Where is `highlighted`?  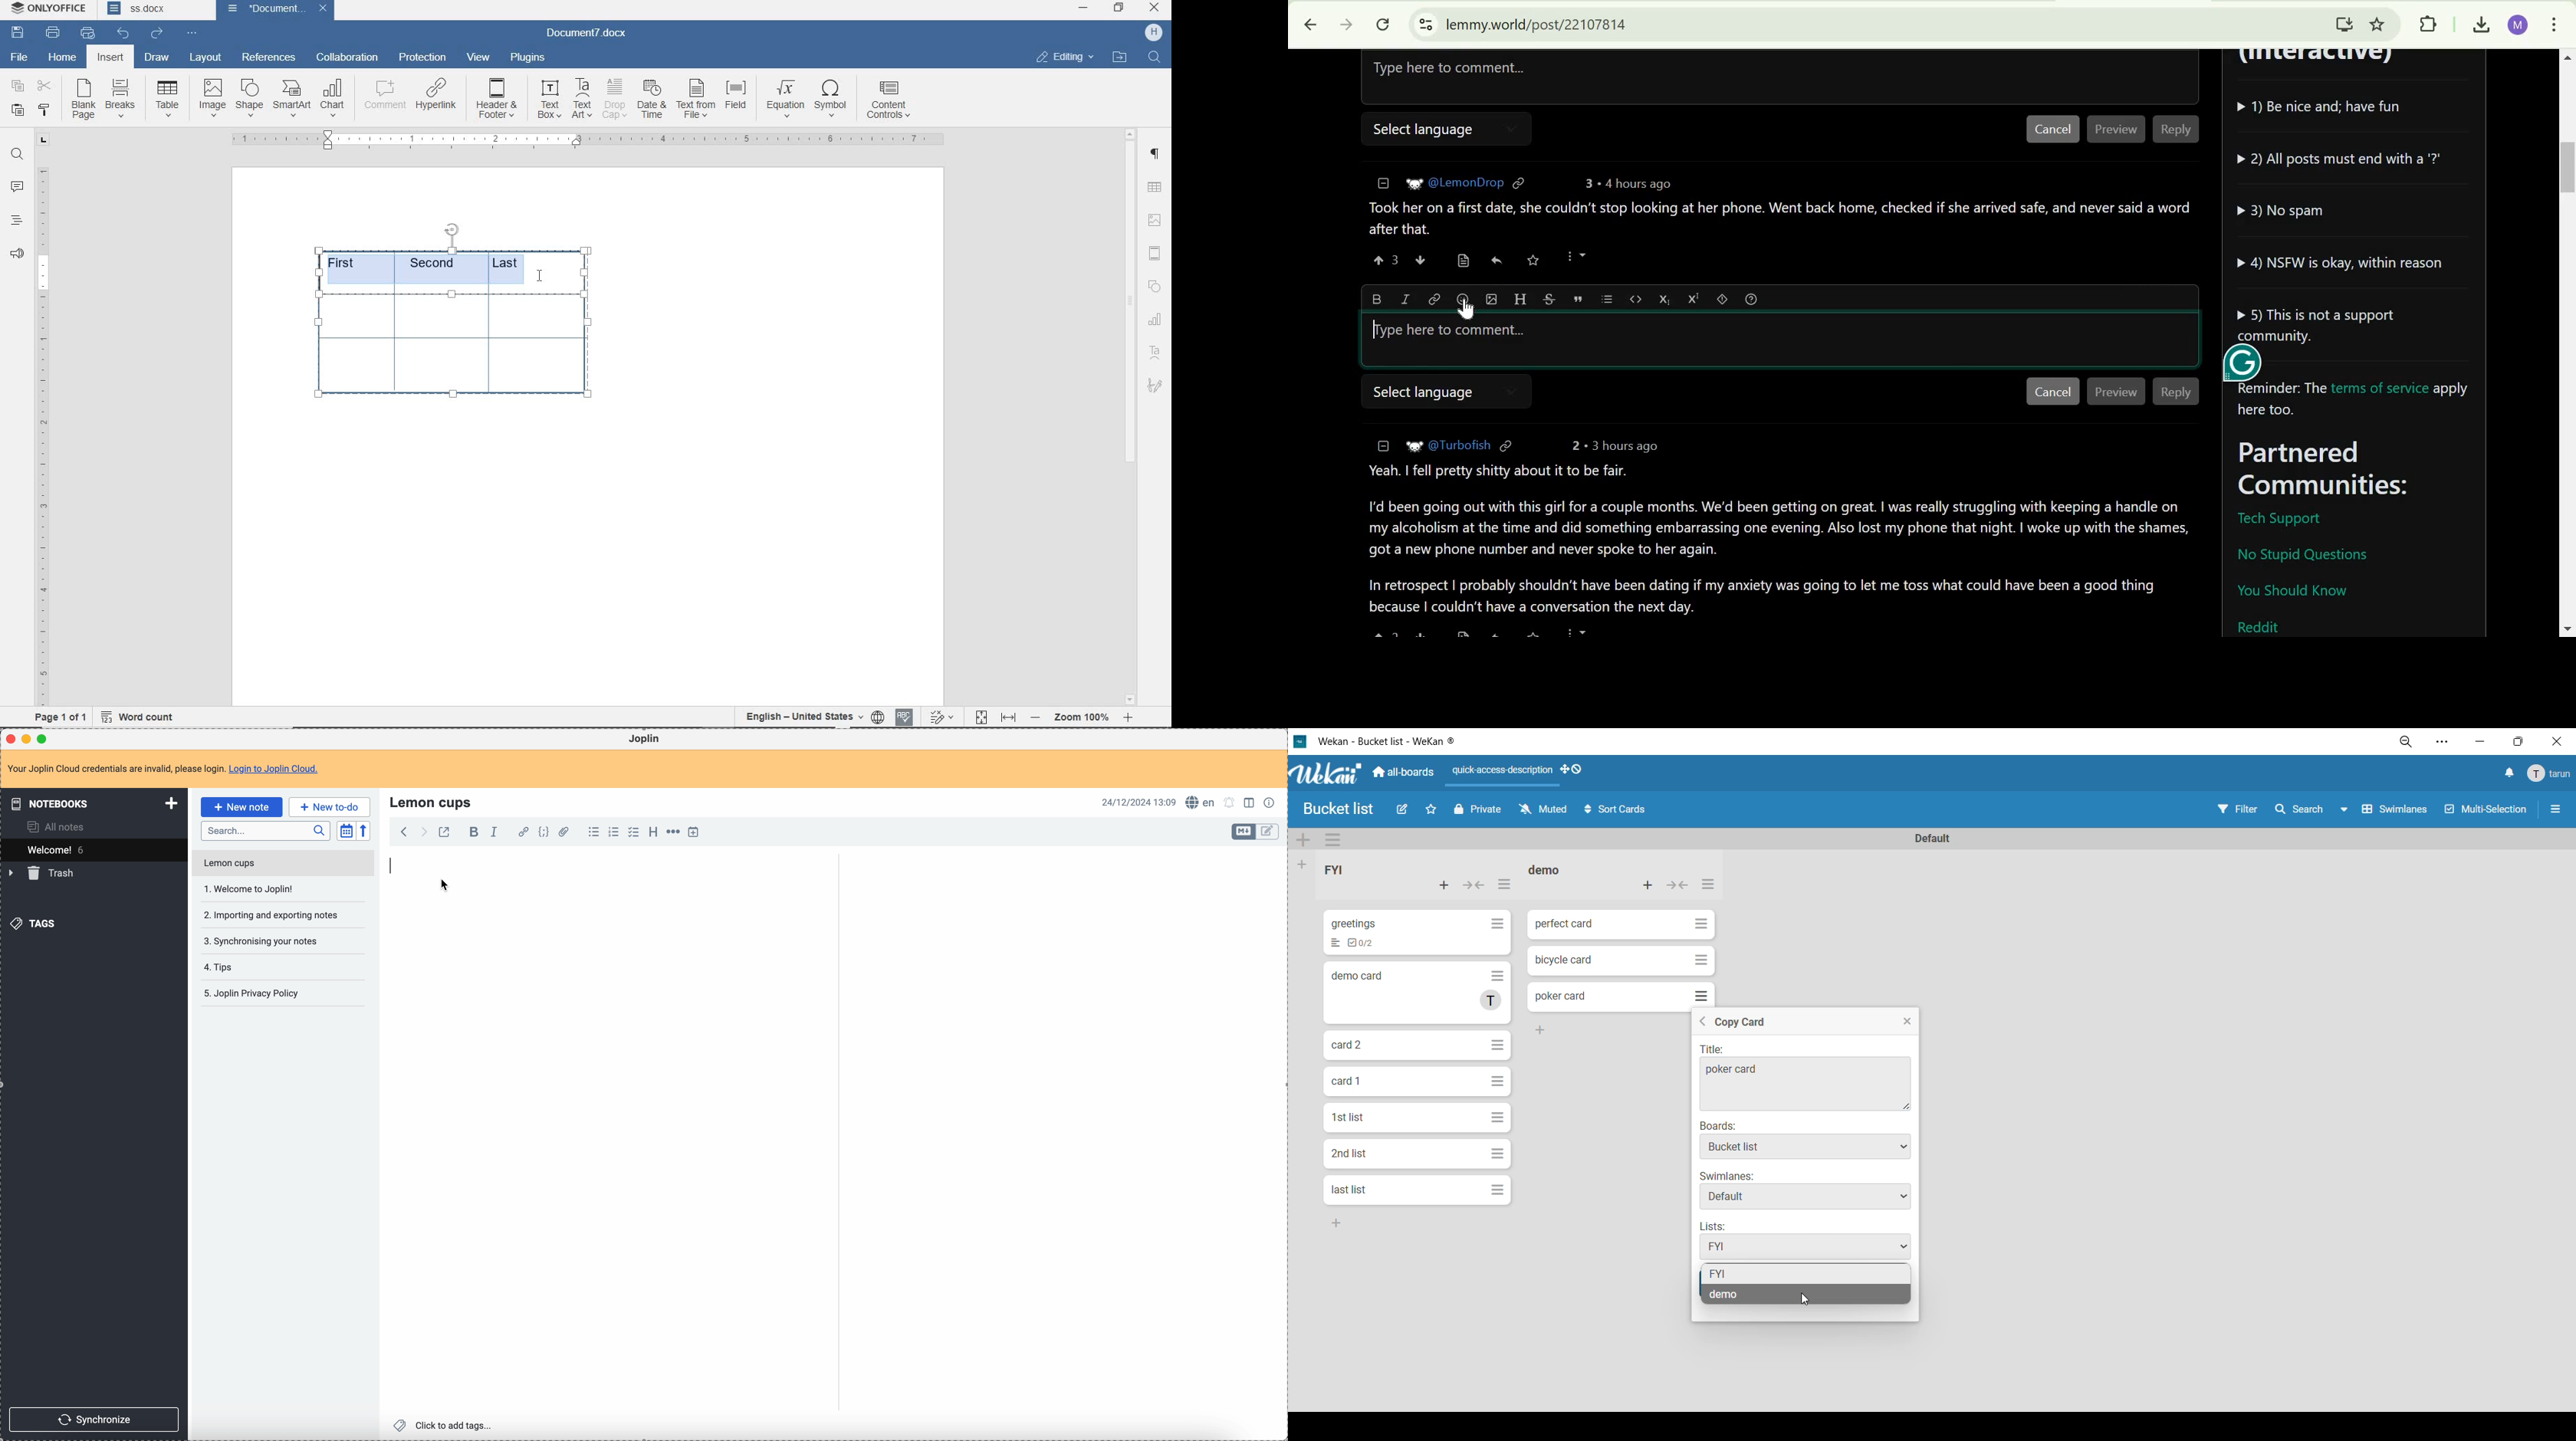
highlighted is located at coordinates (437, 267).